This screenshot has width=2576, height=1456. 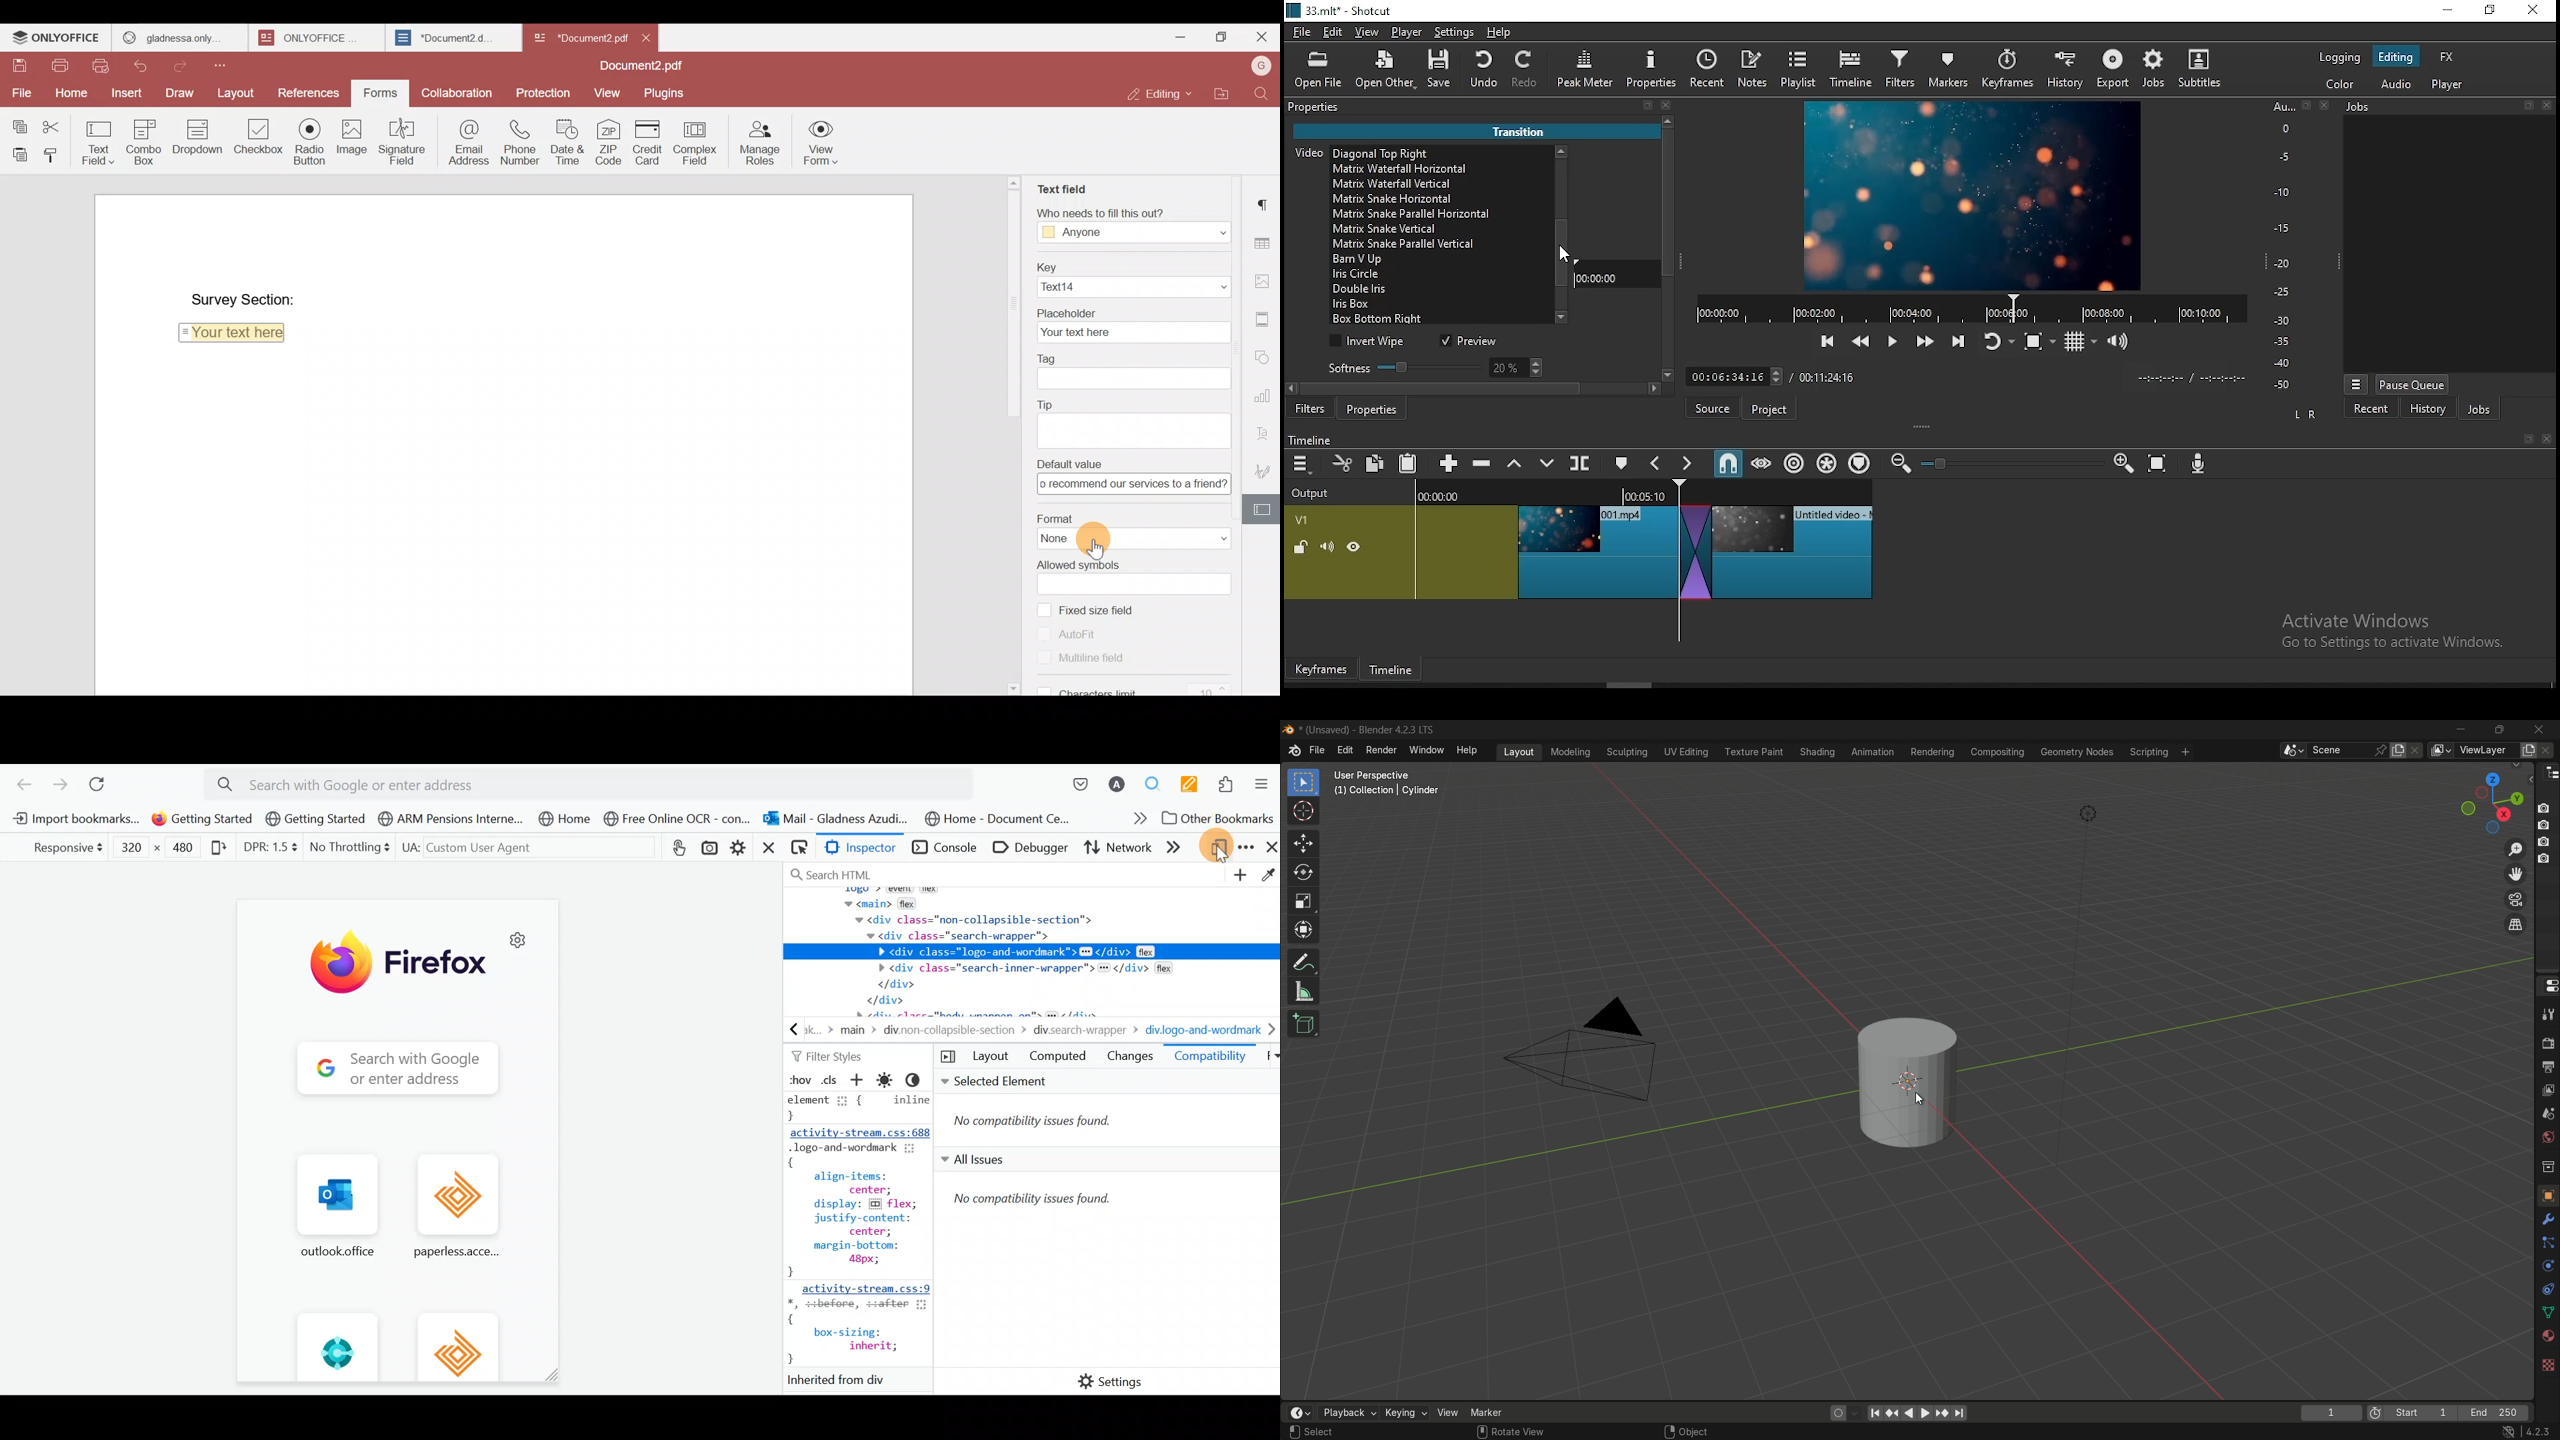 I want to click on color, so click(x=2341, y=85).